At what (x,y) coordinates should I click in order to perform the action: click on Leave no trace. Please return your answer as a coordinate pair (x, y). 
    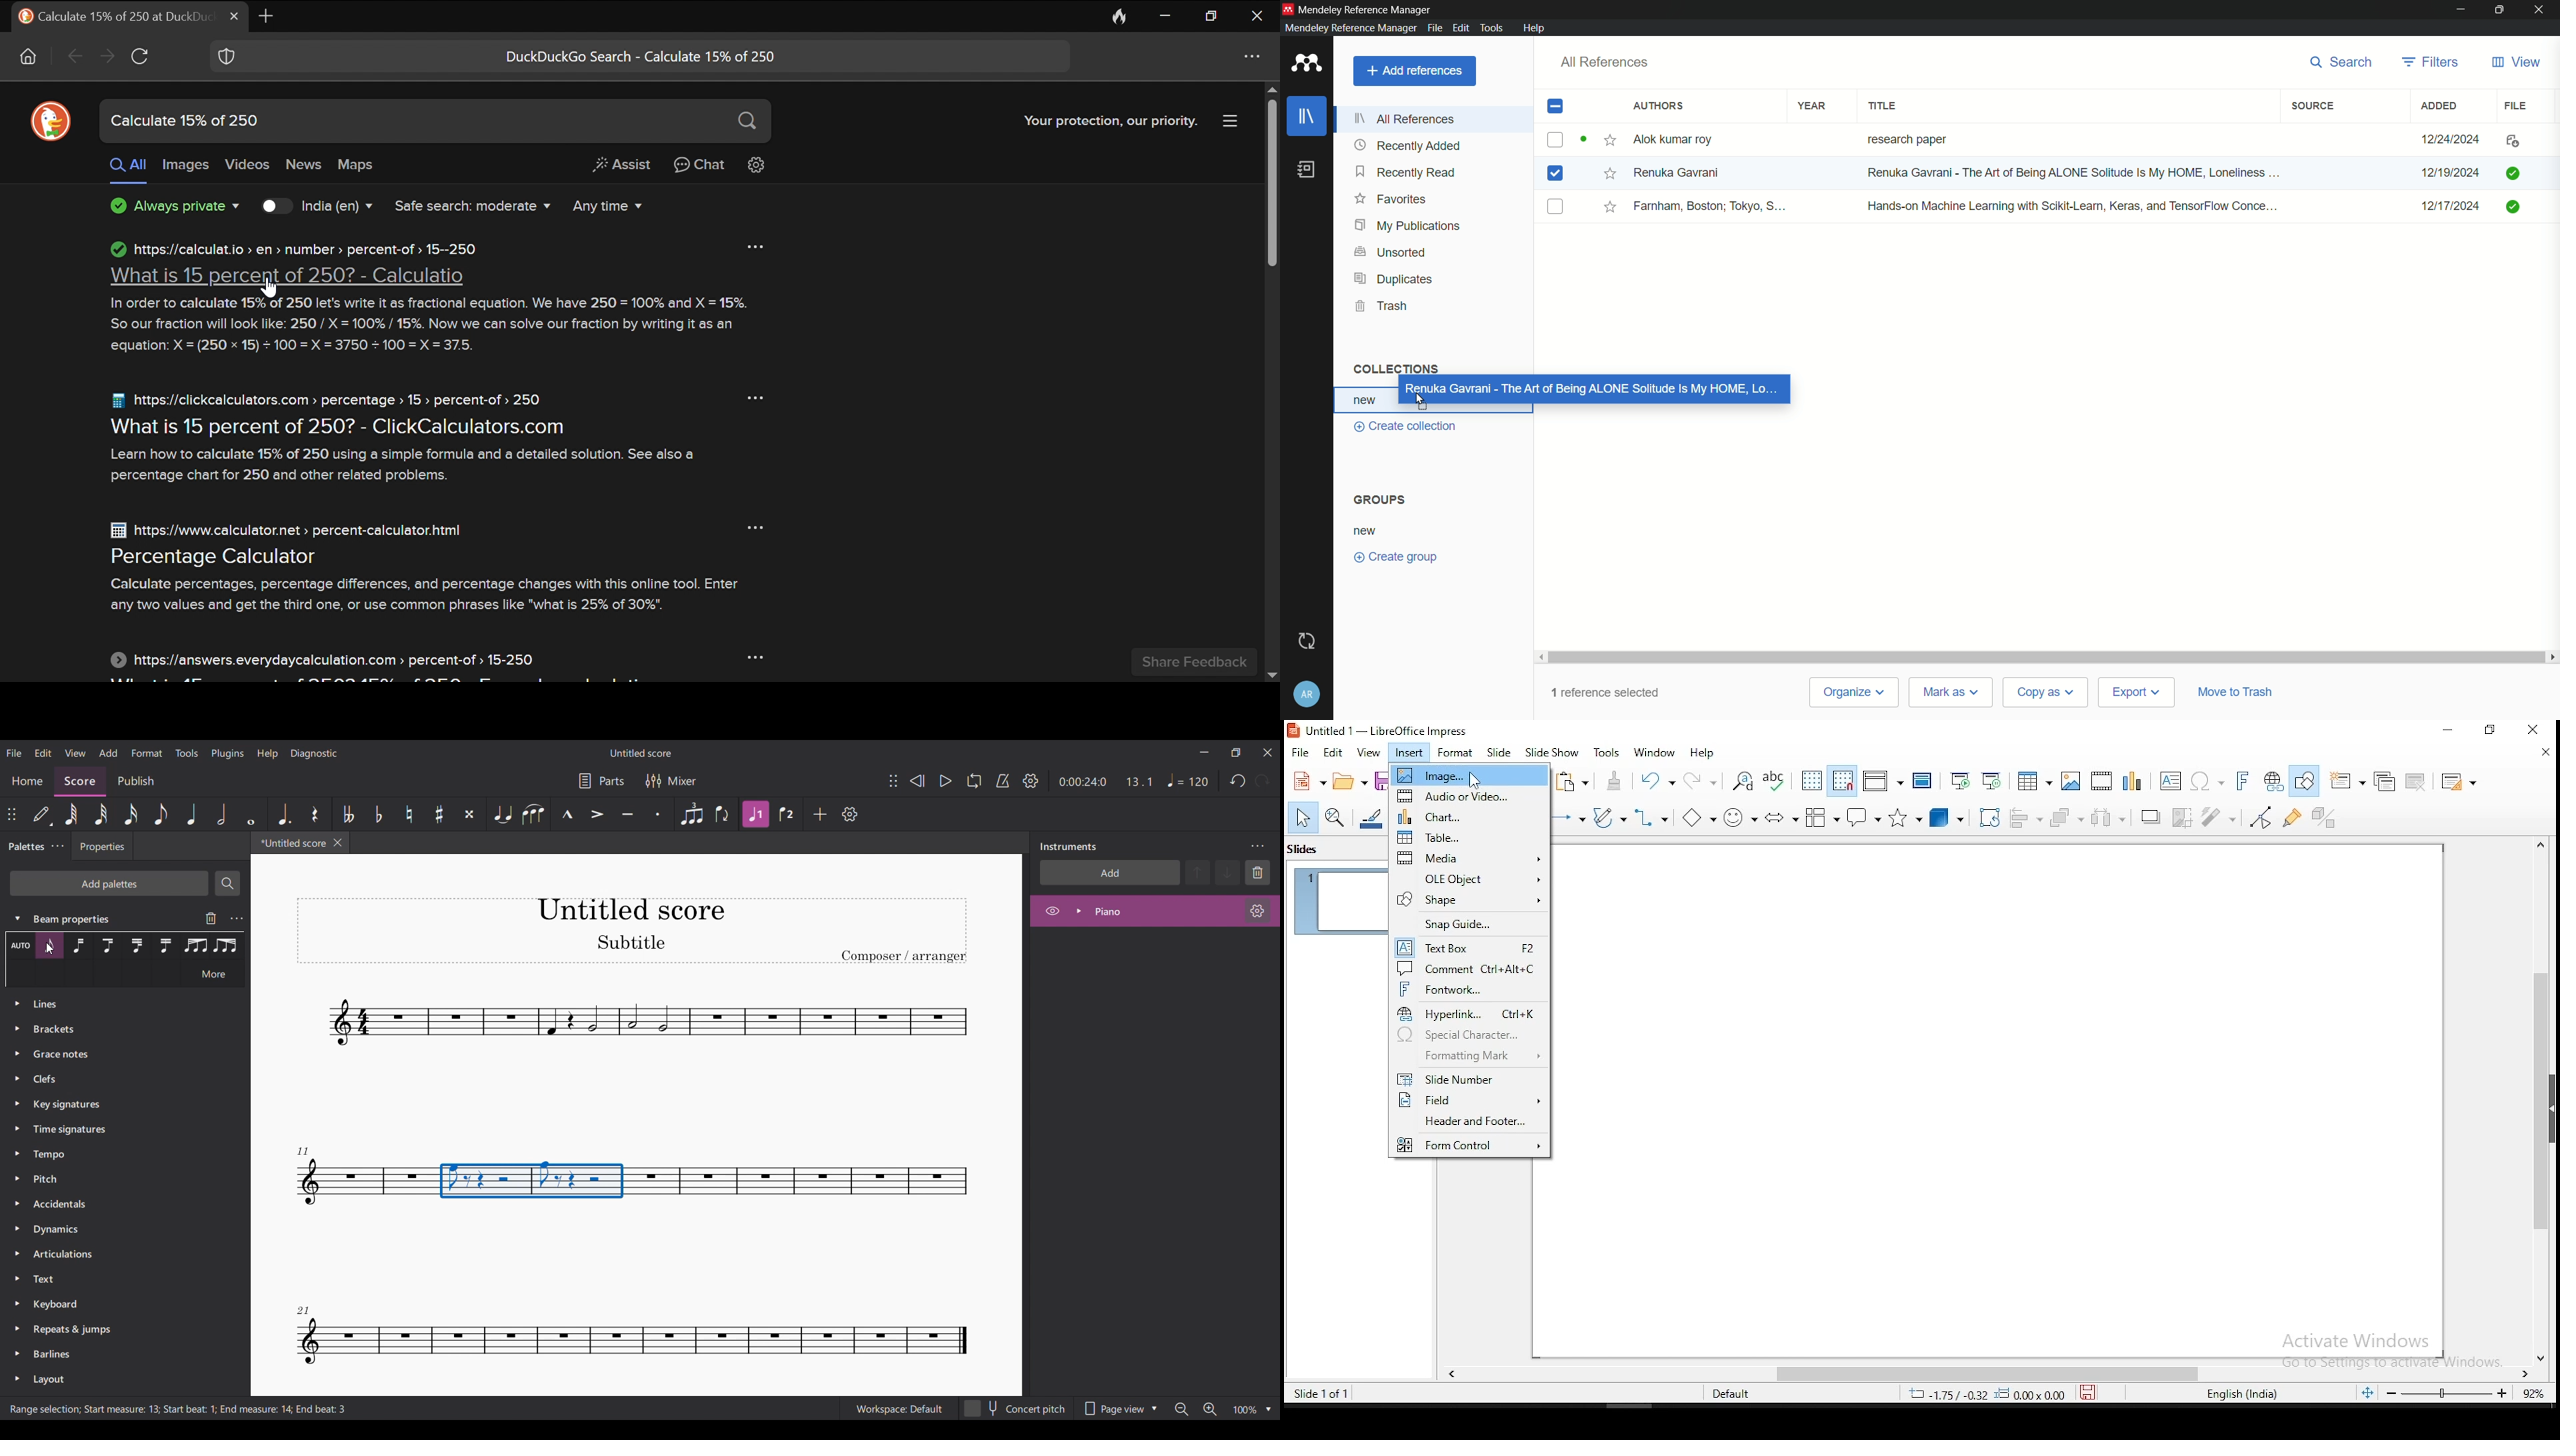
    Looking at the image, I should click on (1121, 15).